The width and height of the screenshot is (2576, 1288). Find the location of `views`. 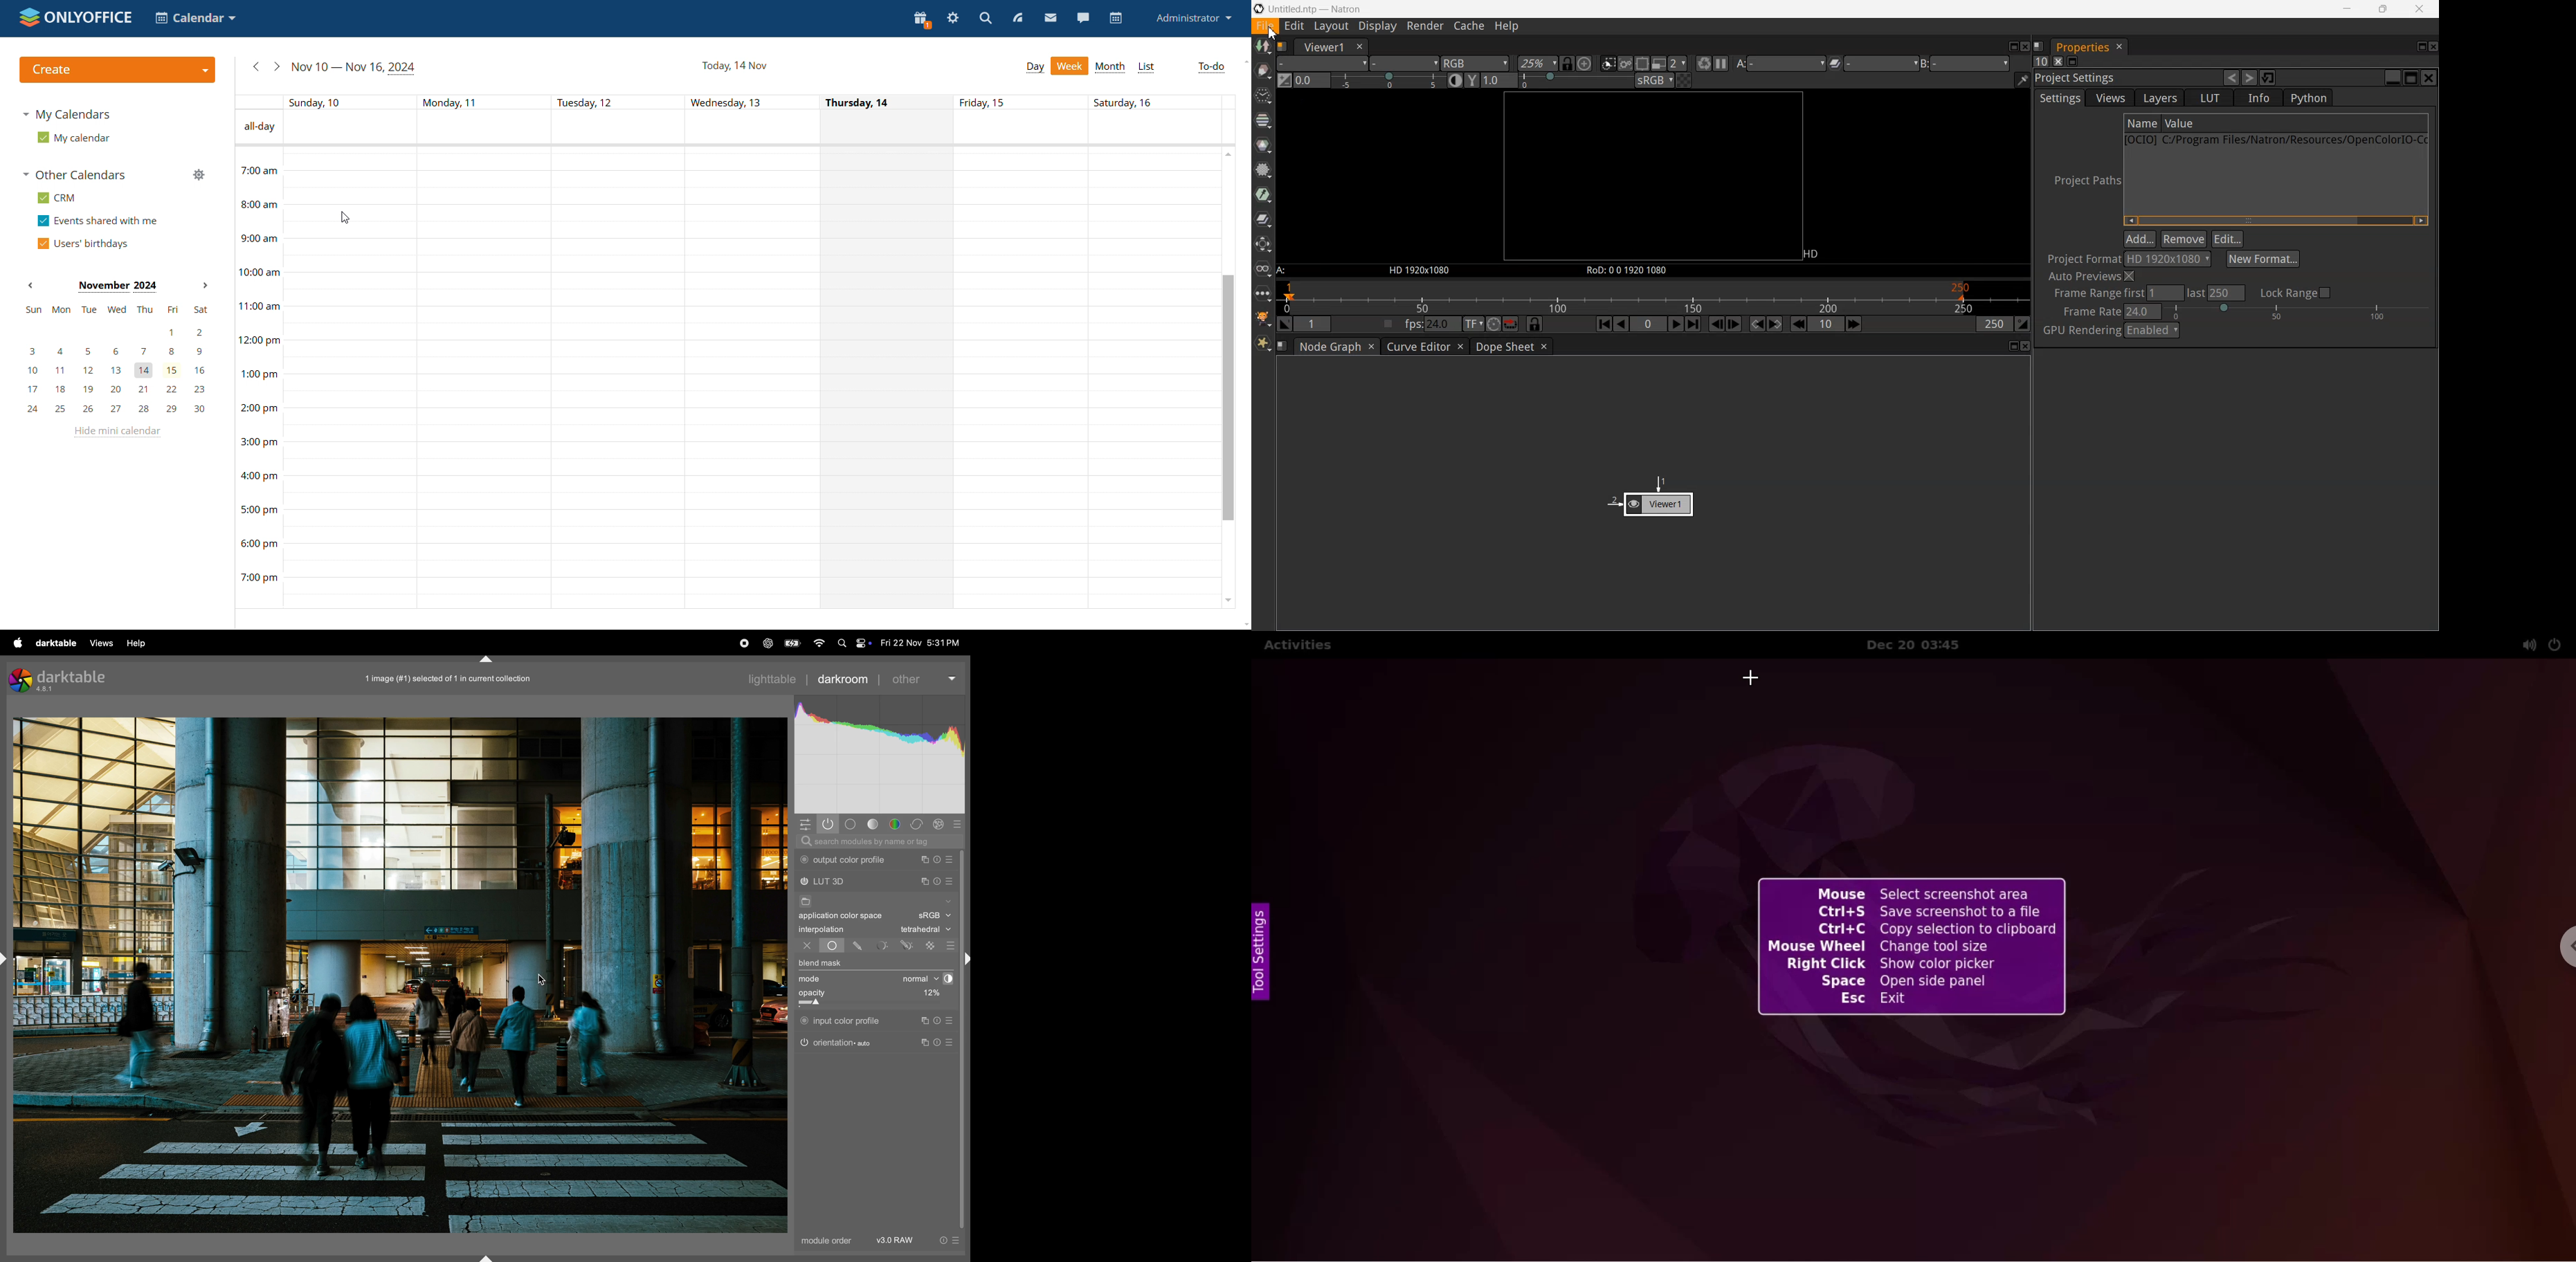

views is located at coordinates (99, 643).